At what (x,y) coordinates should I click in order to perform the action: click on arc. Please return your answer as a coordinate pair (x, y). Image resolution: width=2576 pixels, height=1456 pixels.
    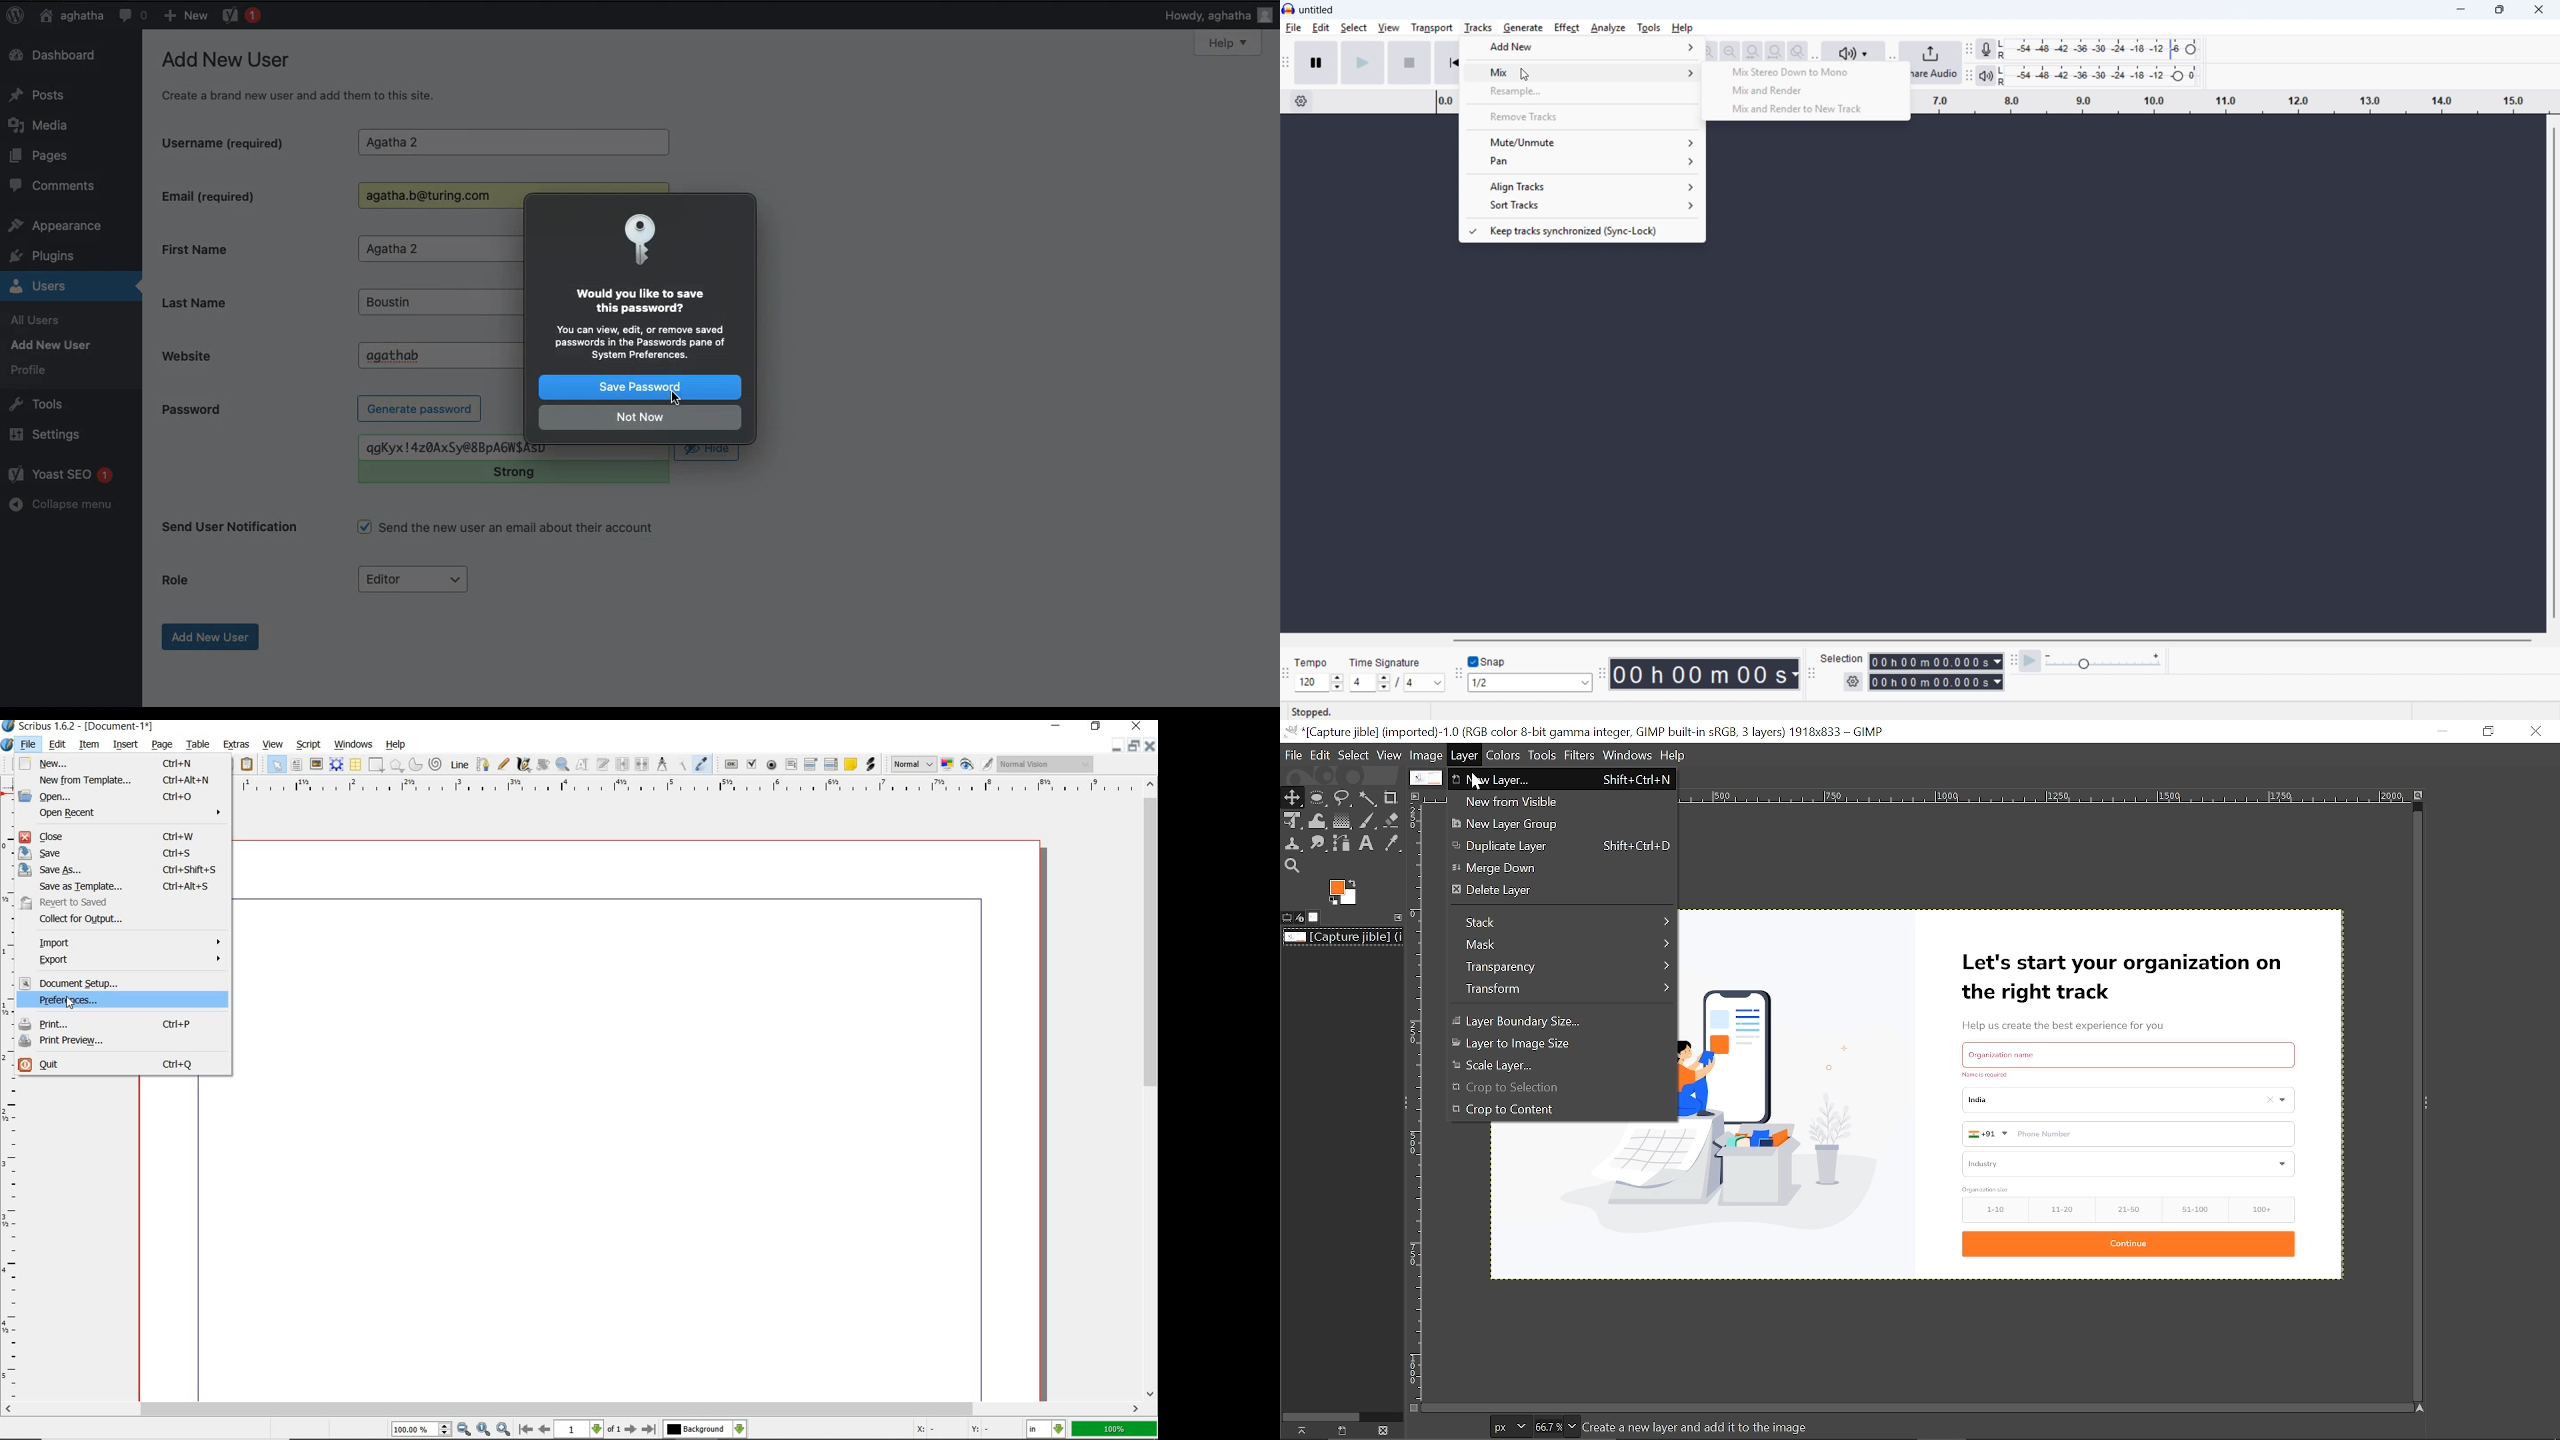
    Looking at the image, I should click on (414, 766).